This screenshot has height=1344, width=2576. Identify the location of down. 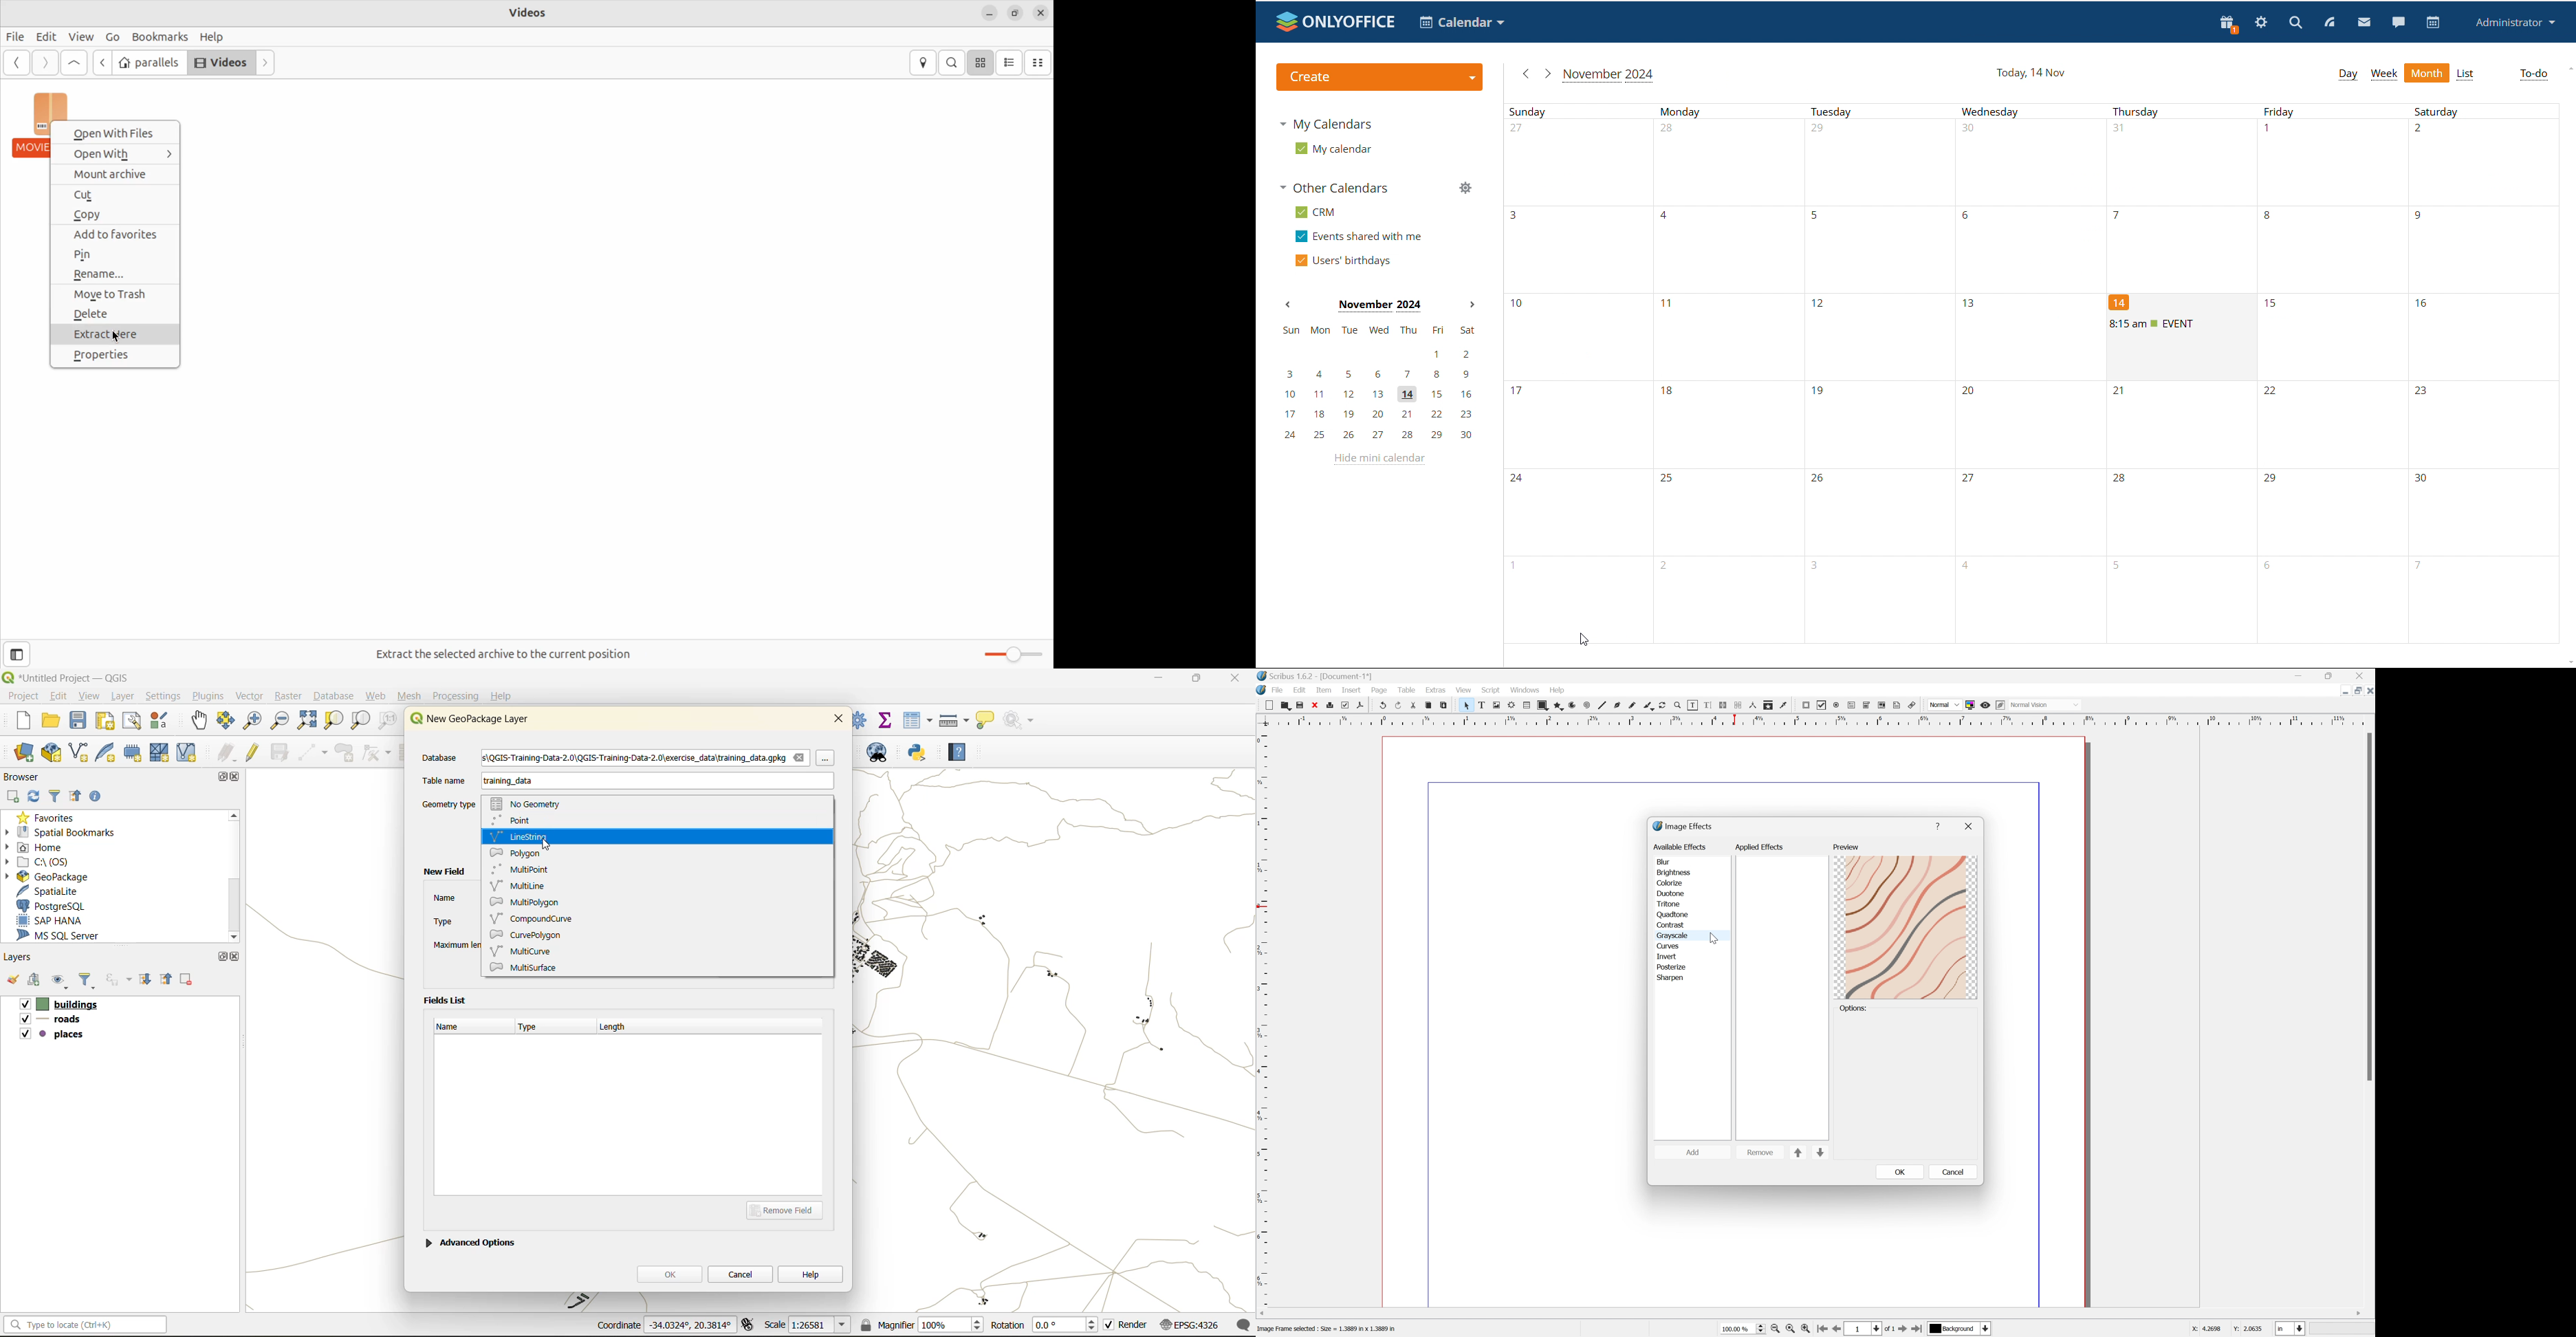
(1820, 1154).